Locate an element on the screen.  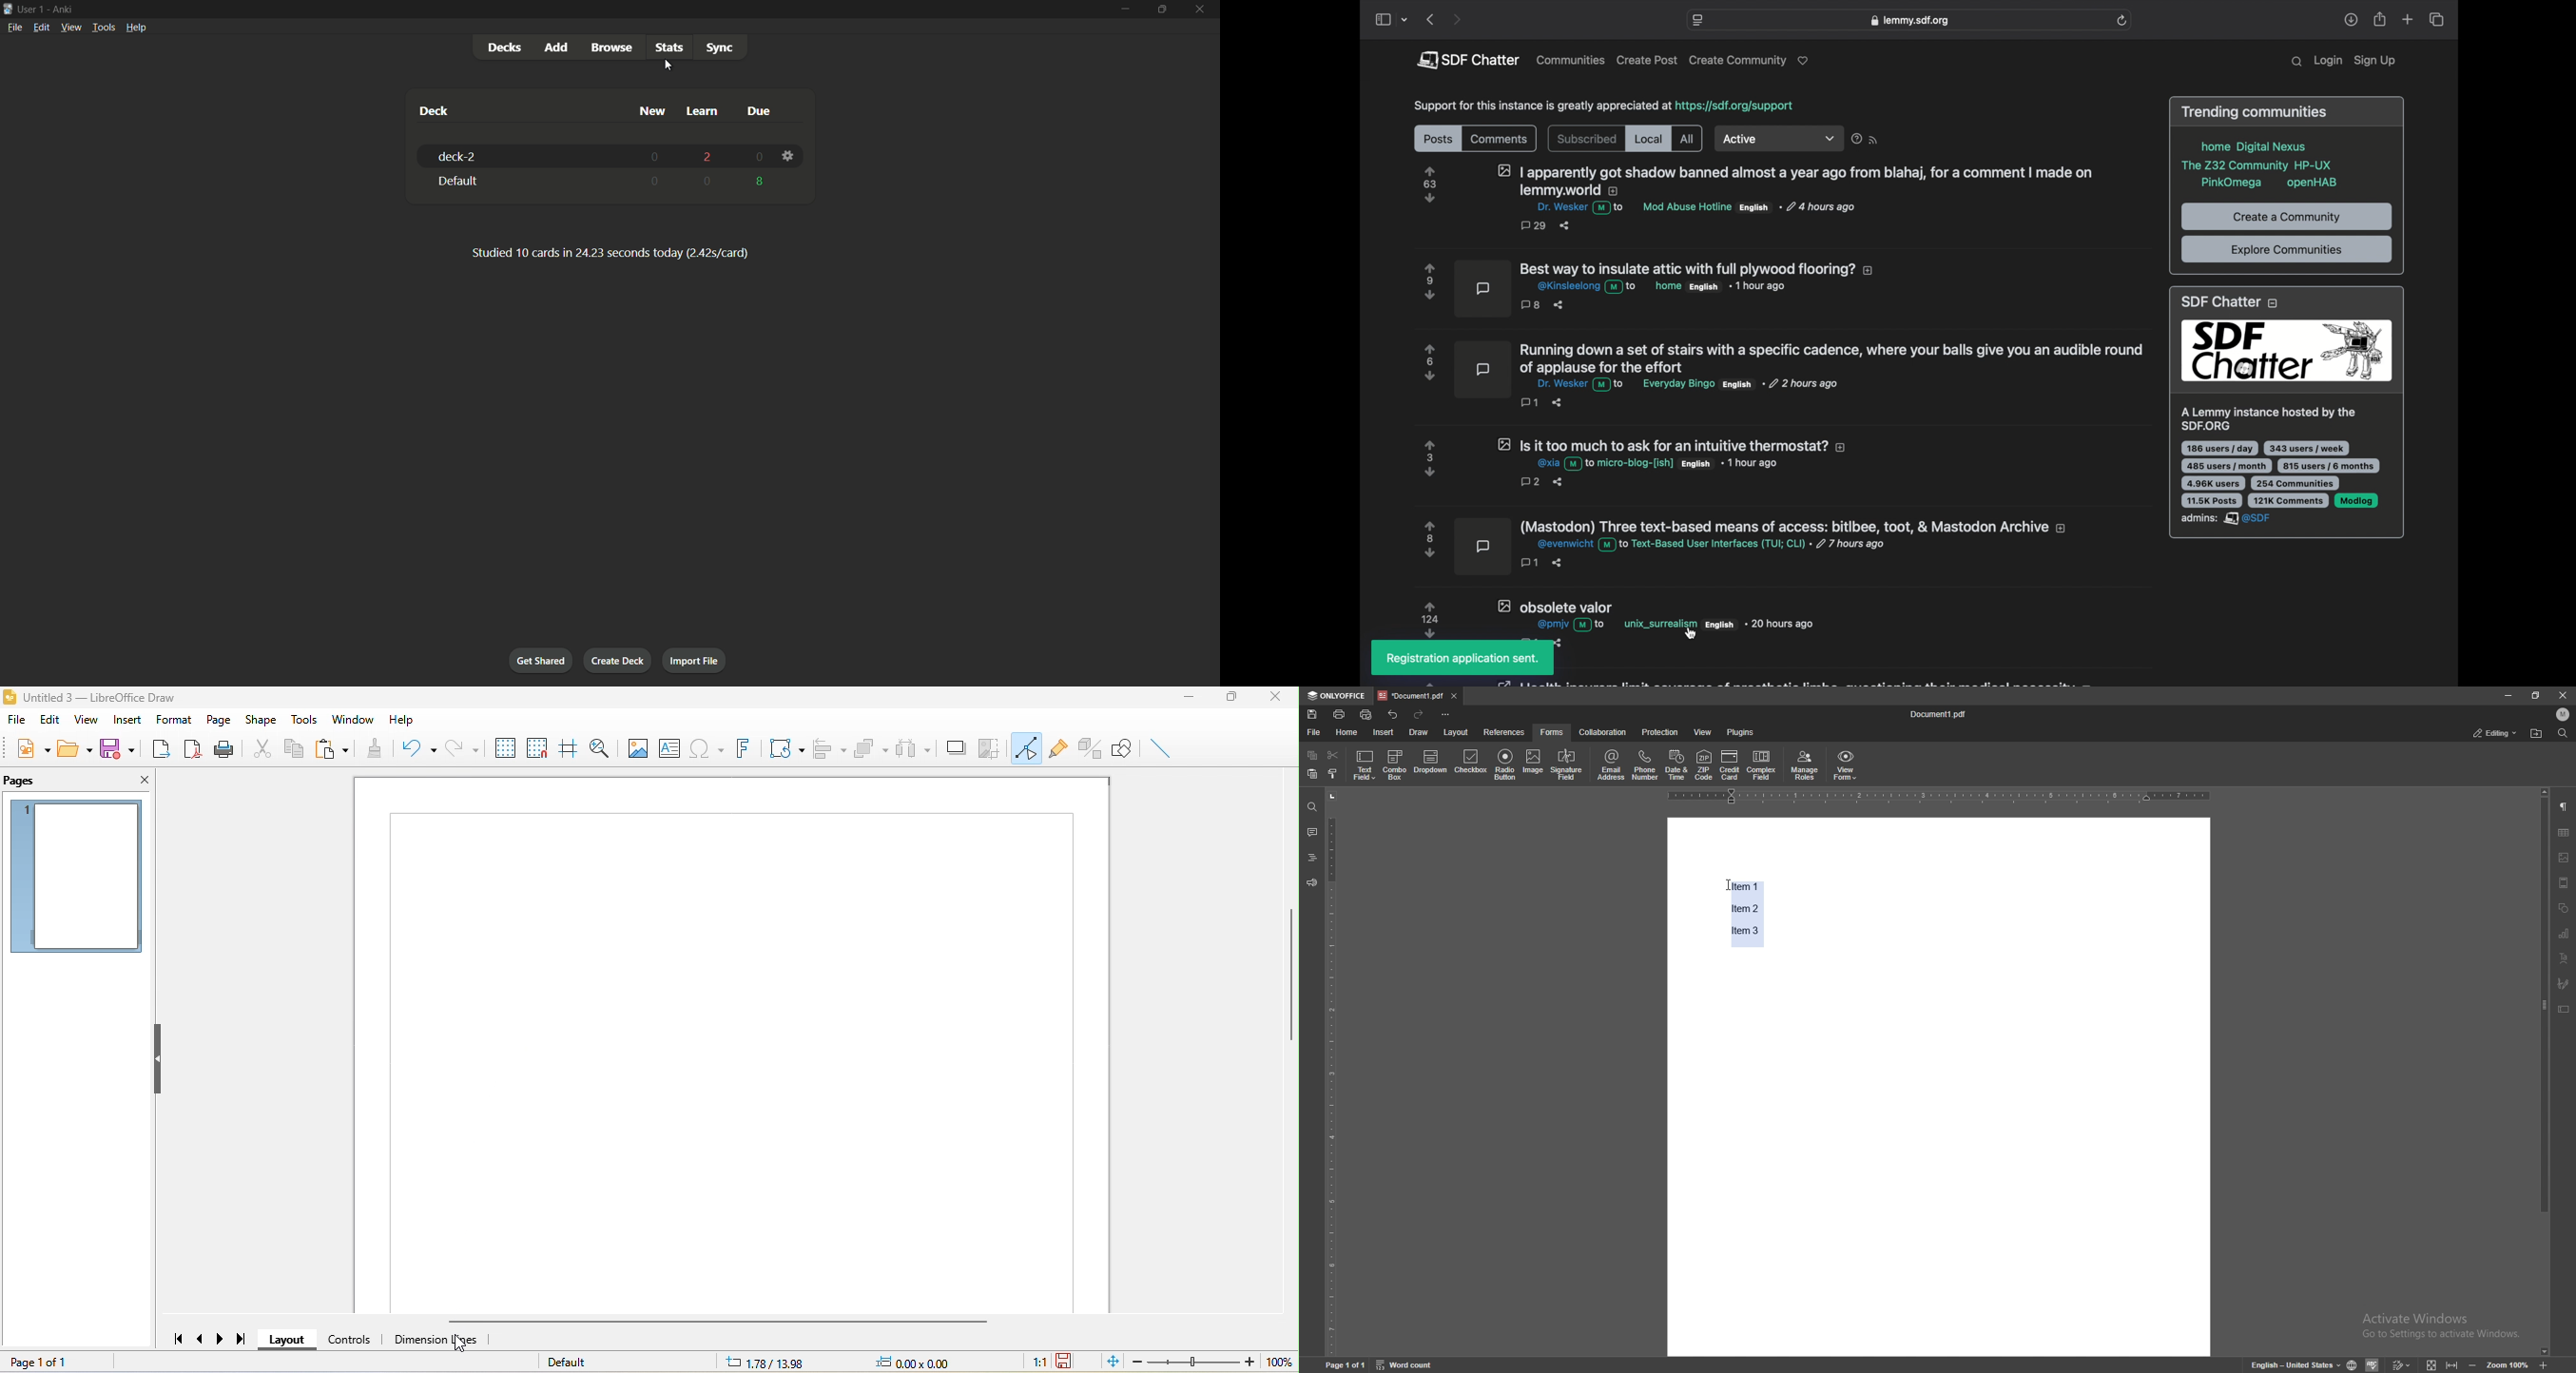
checkbox is located at coordinates (1471, 763).